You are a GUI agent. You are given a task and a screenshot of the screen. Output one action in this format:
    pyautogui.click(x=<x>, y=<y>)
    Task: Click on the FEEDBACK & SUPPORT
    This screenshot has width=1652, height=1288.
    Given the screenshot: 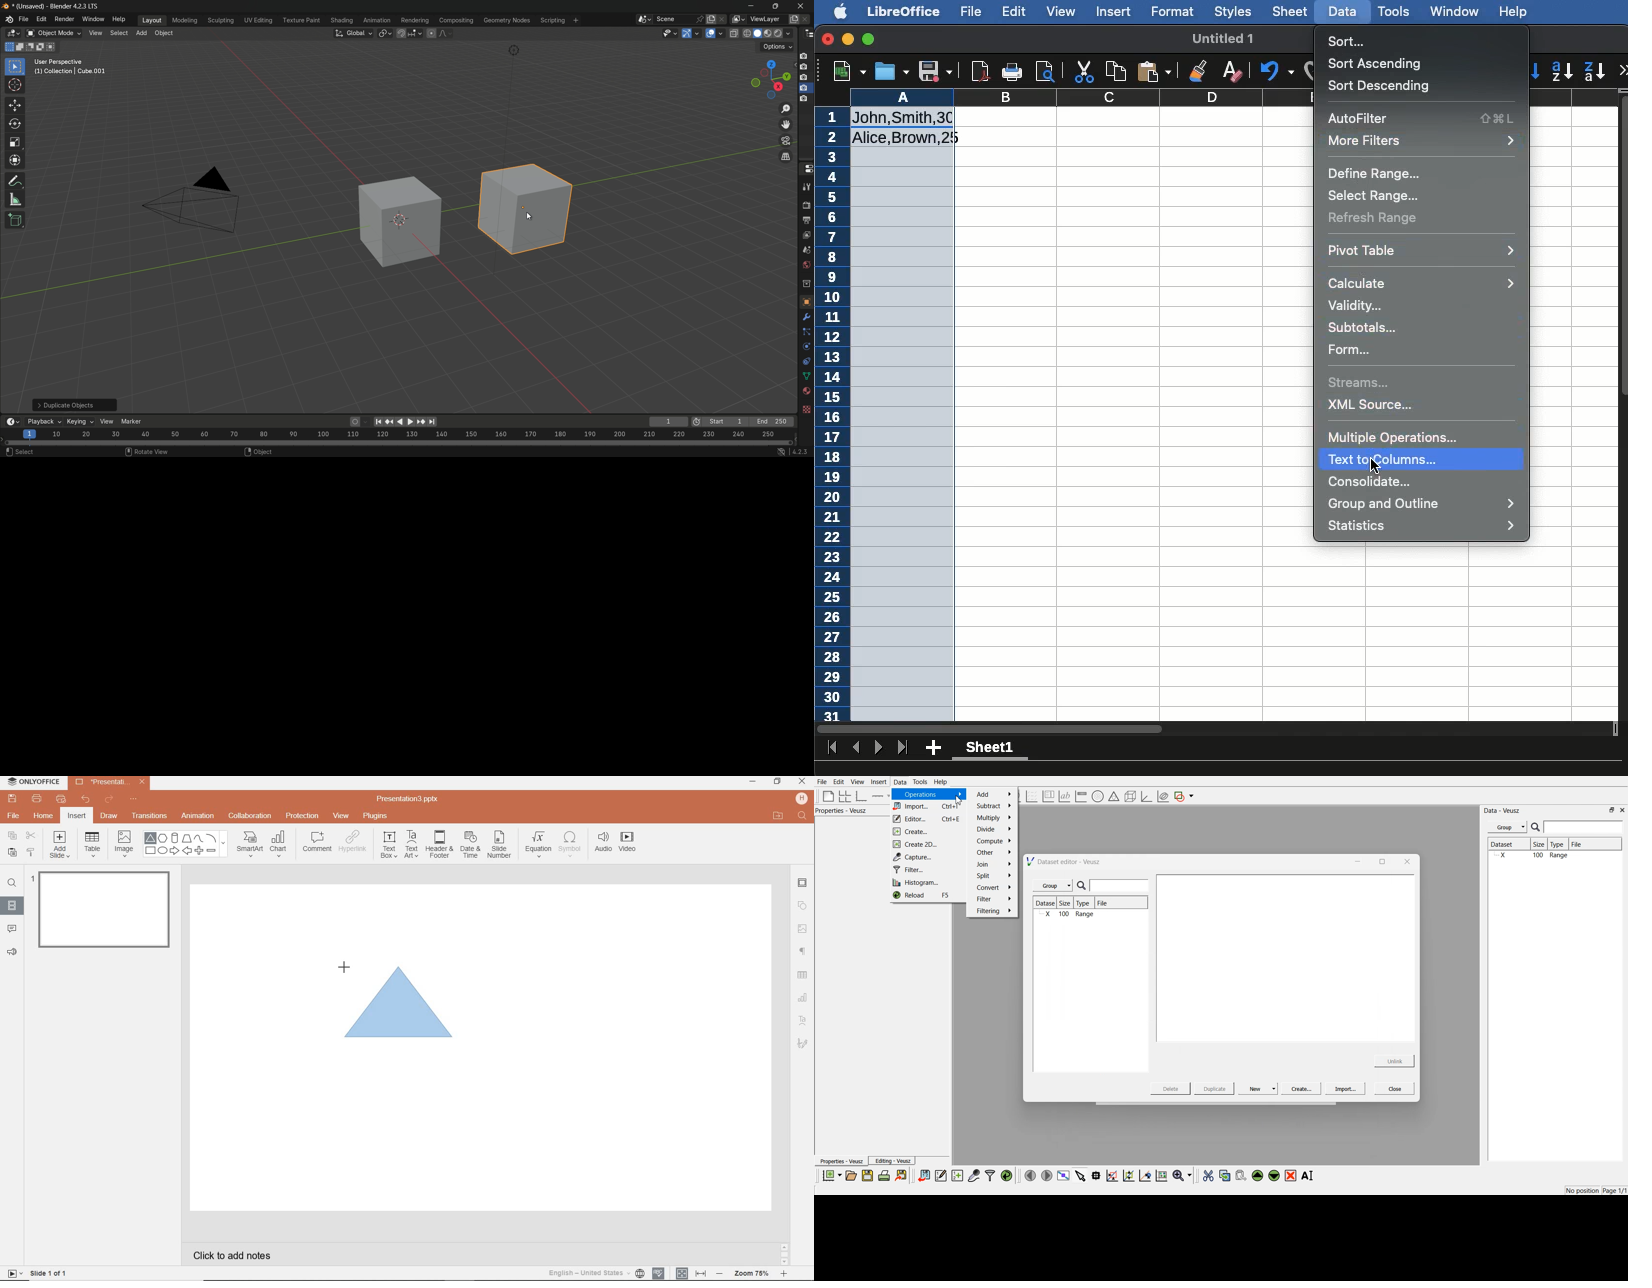 What is the action you would take?
    pyautogui.click(x=14, y=952)
    